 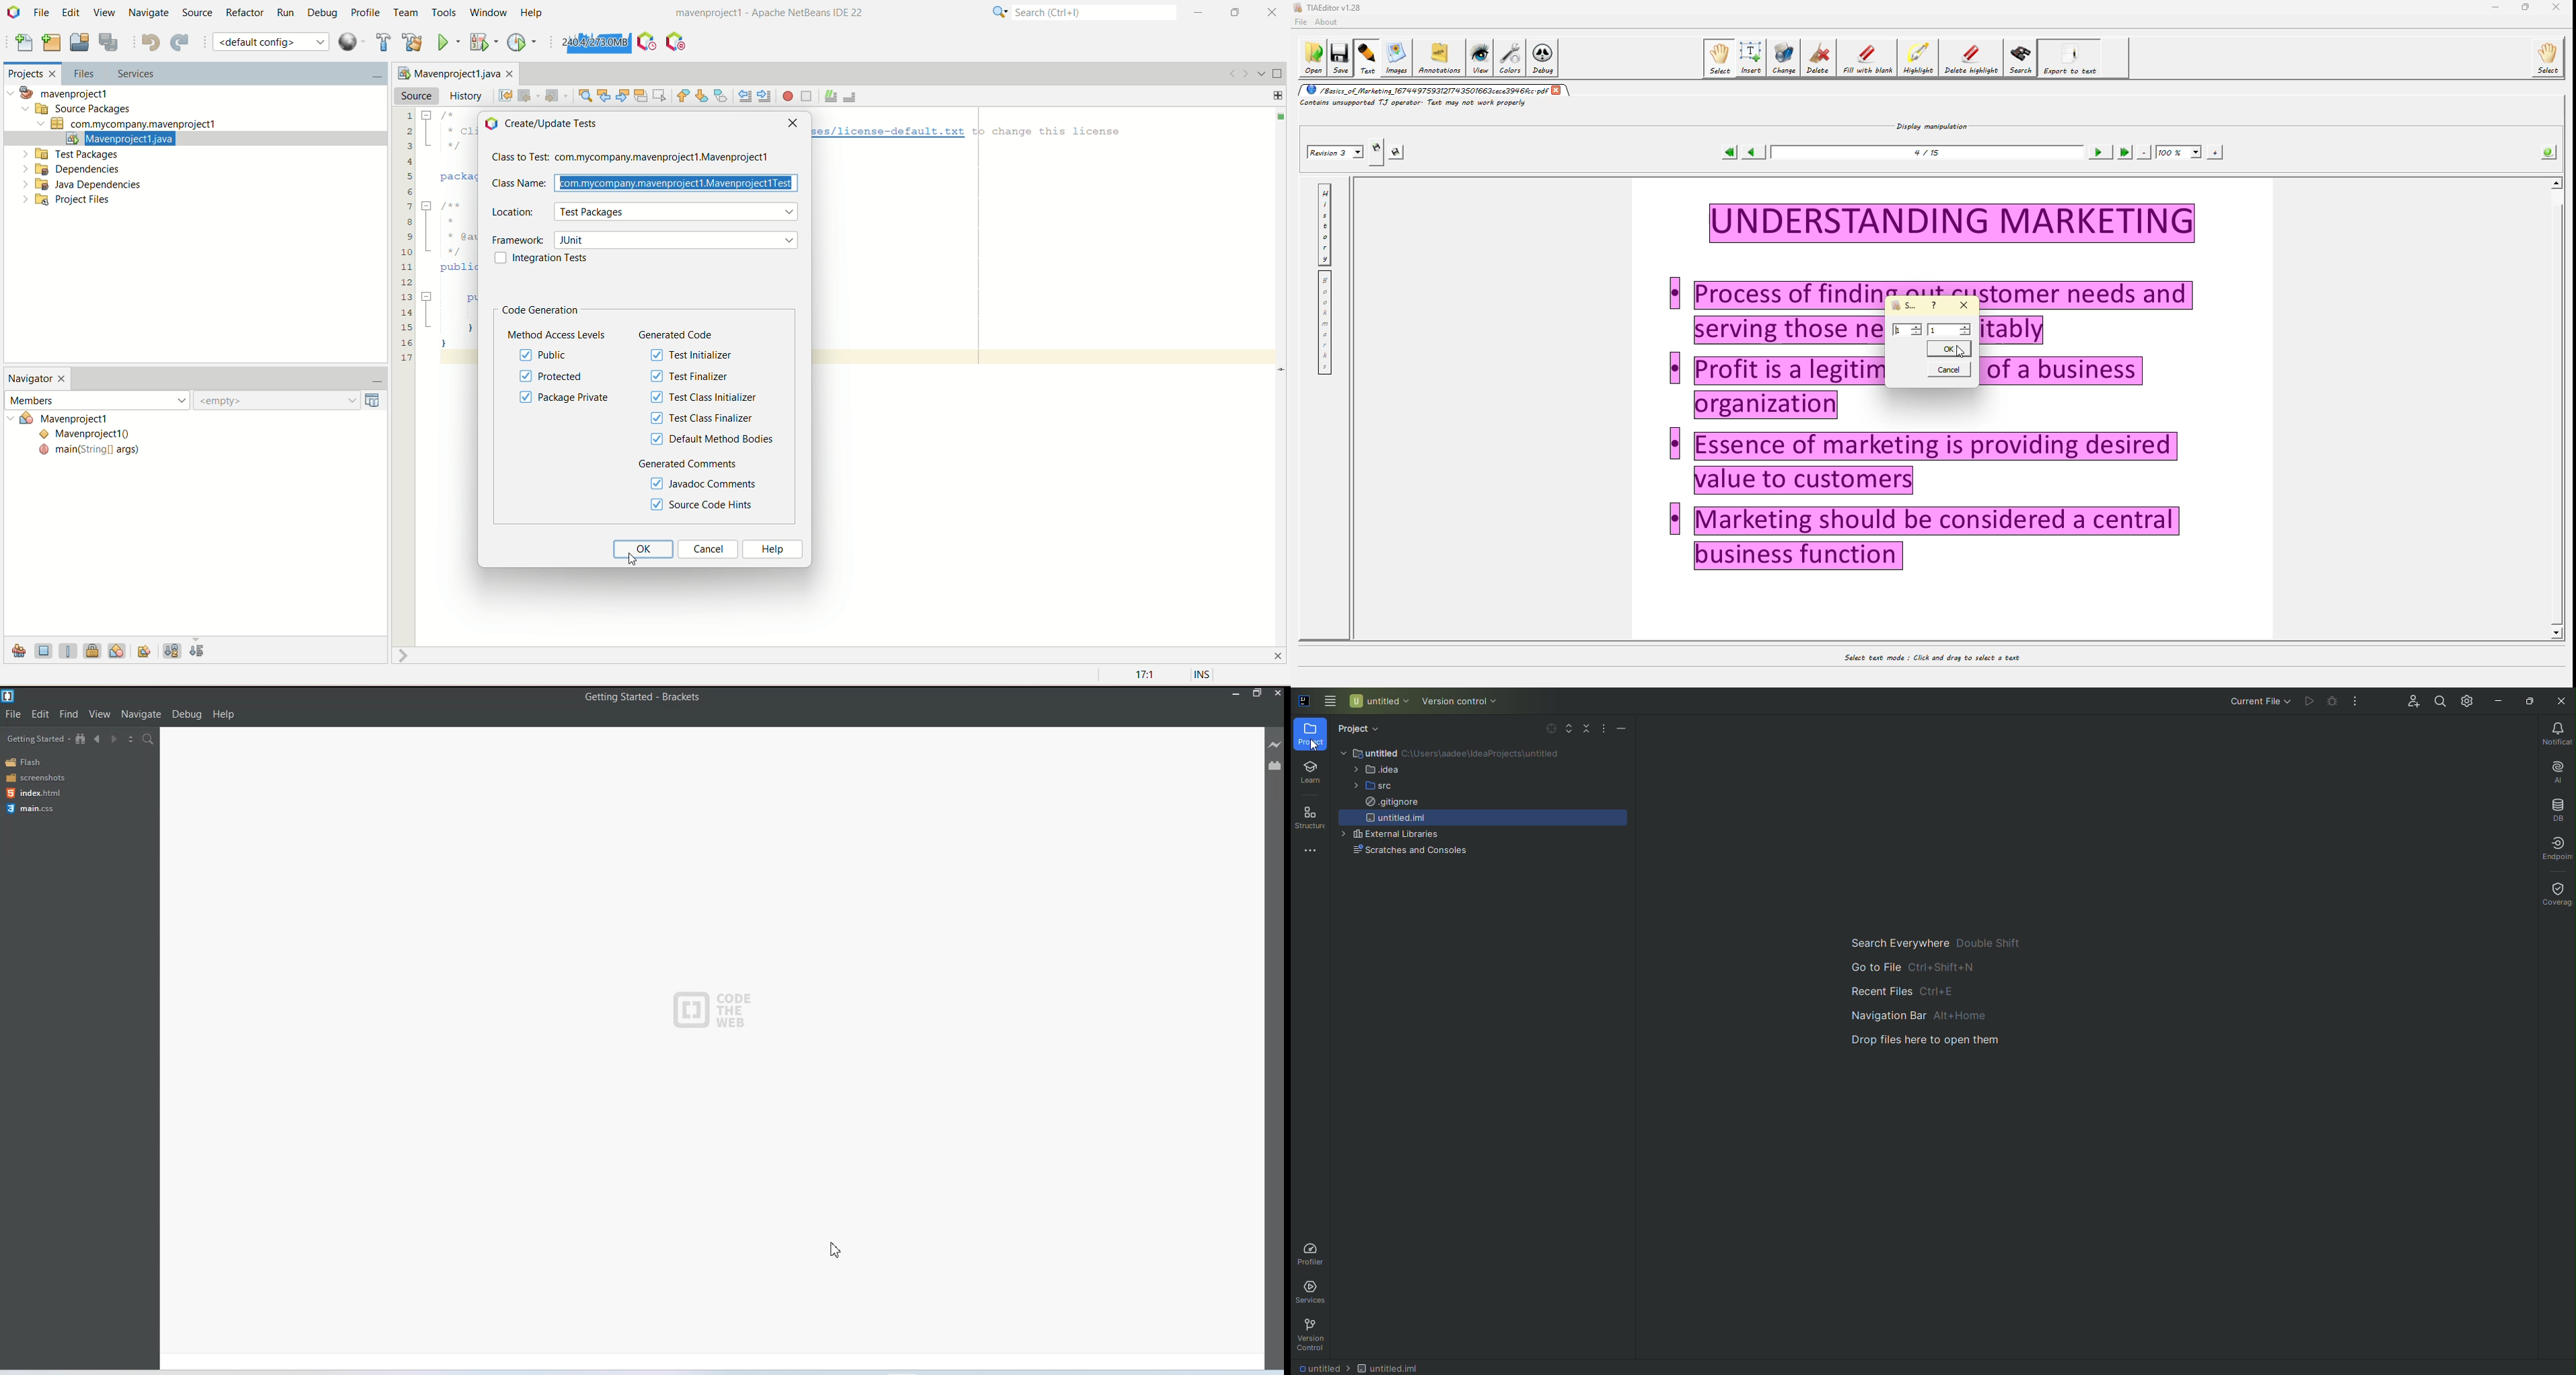 I want to click on undo, so click(x=150, y=42).